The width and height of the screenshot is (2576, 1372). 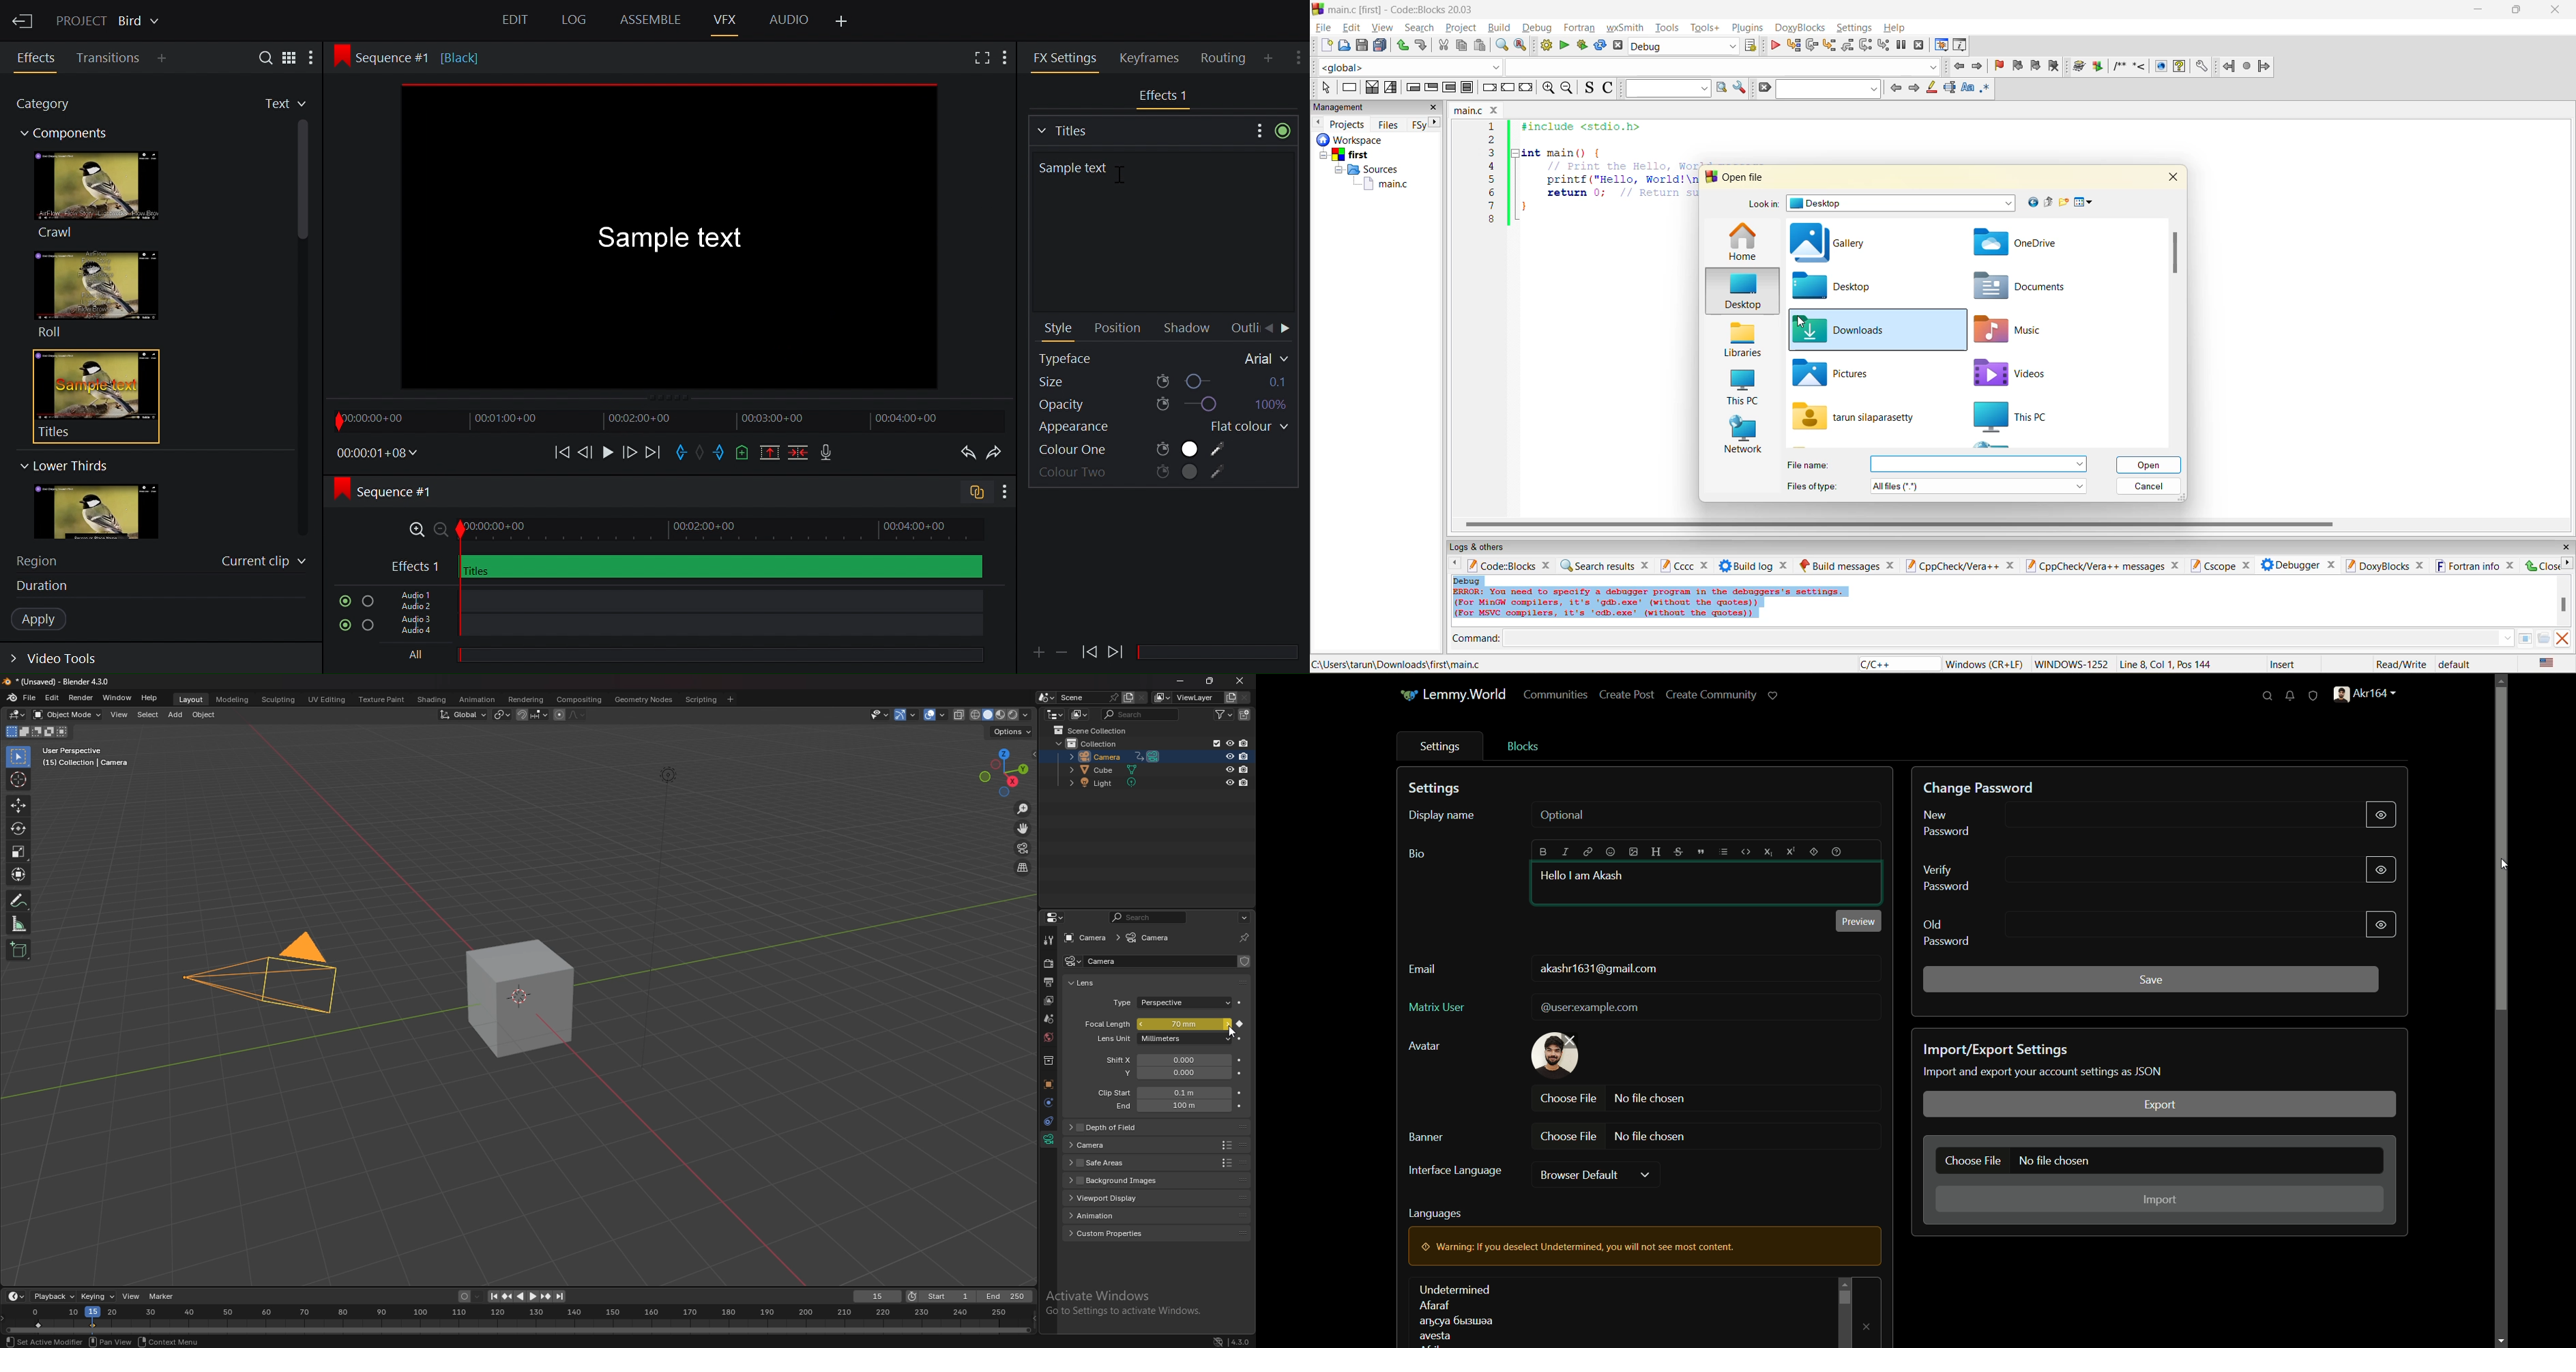 I want to click on disable in renders, so click(x=1243, y=784).